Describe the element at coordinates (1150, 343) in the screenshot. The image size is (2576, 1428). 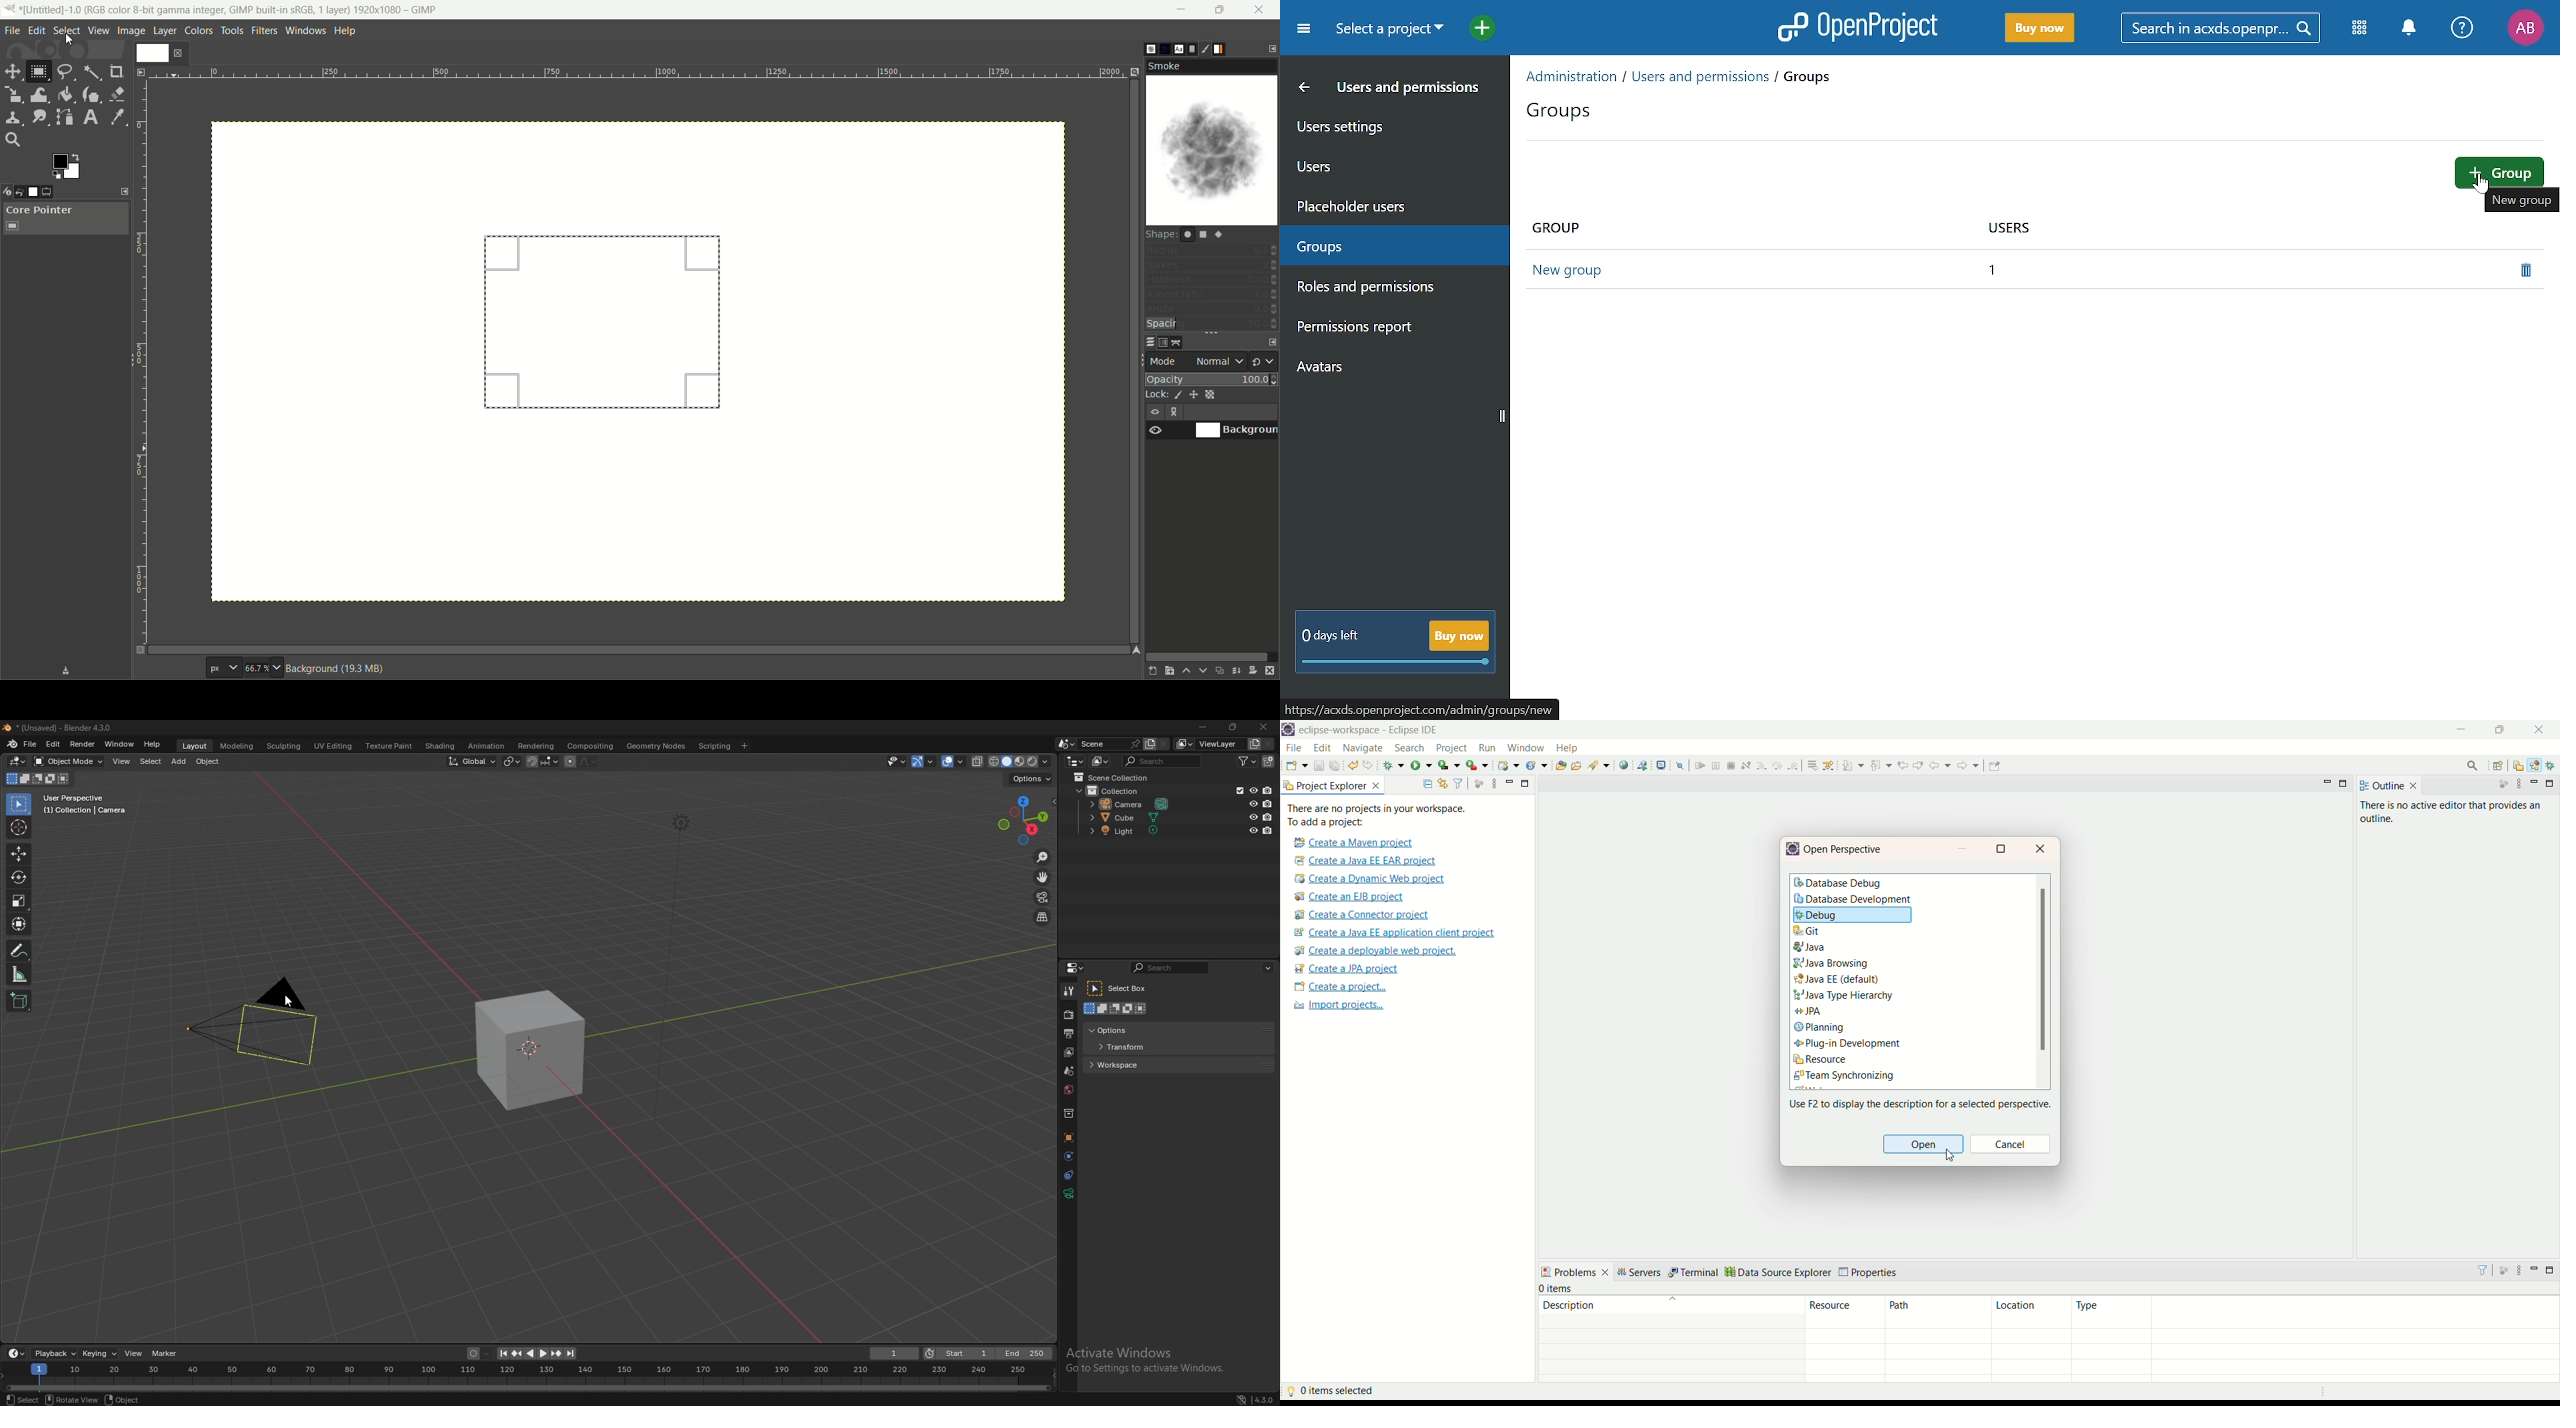
I see `layer` at that location.